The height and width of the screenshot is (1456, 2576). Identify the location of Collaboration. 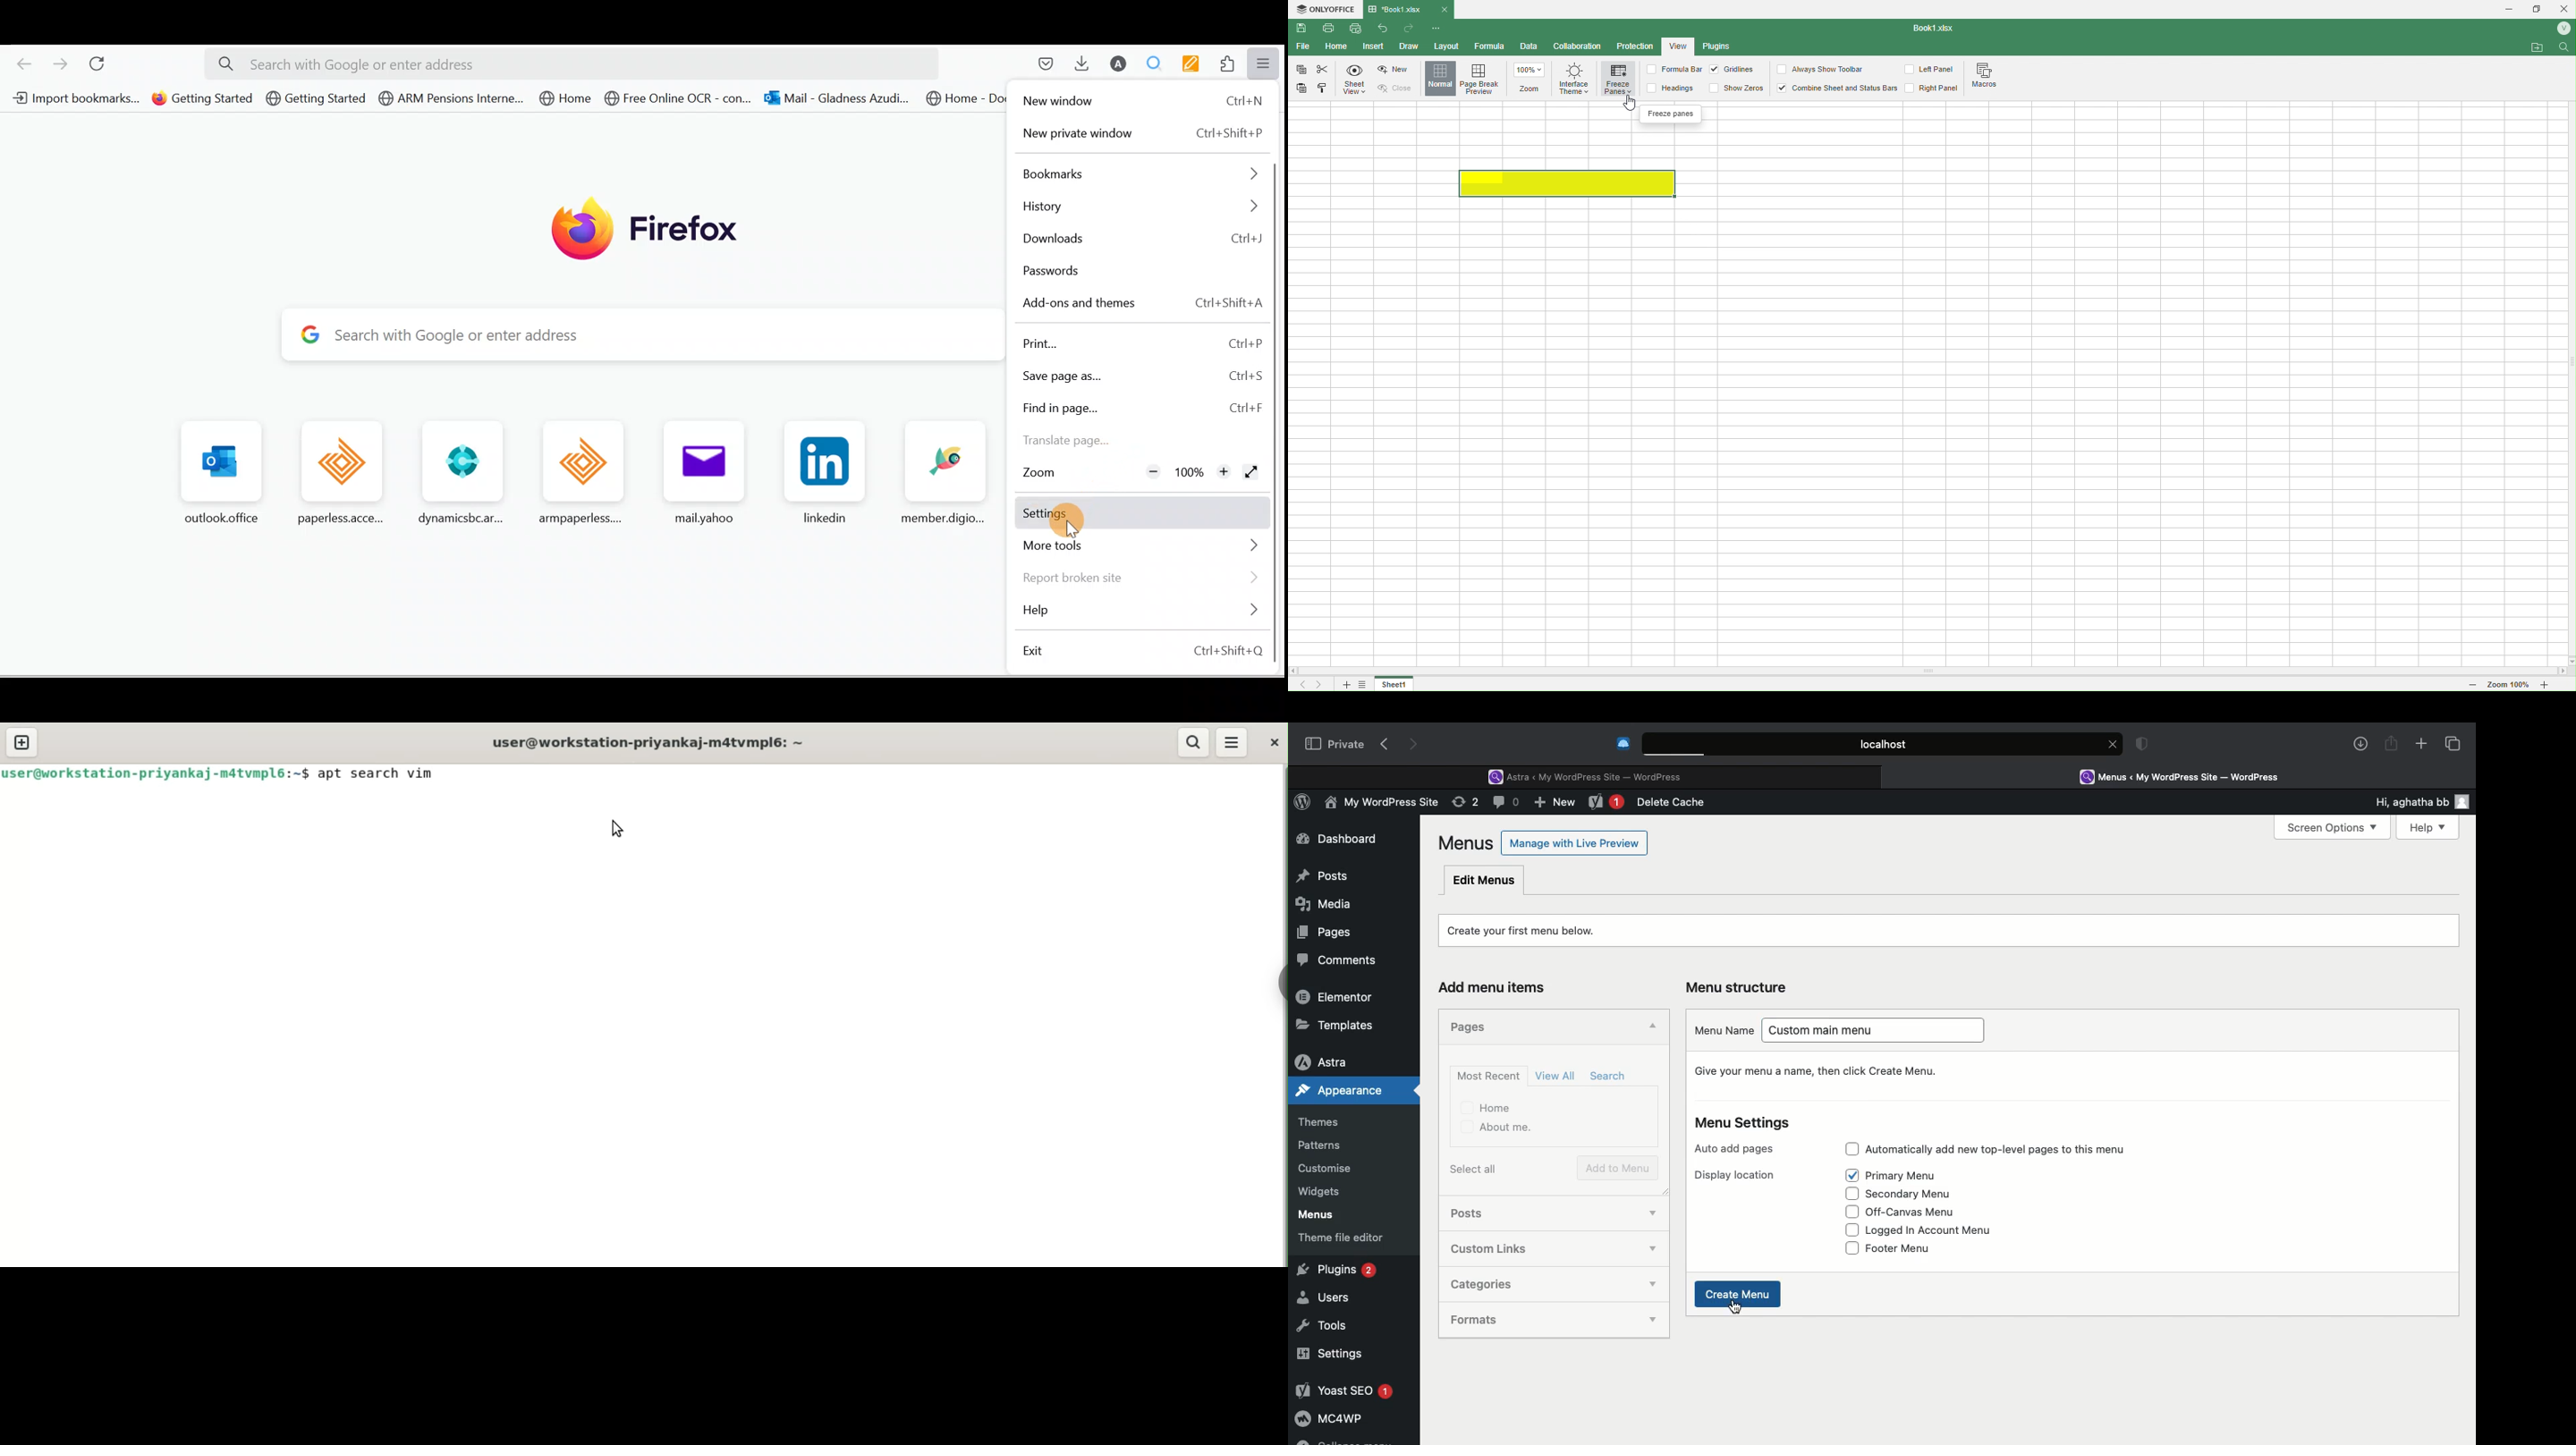
(1578, 47).